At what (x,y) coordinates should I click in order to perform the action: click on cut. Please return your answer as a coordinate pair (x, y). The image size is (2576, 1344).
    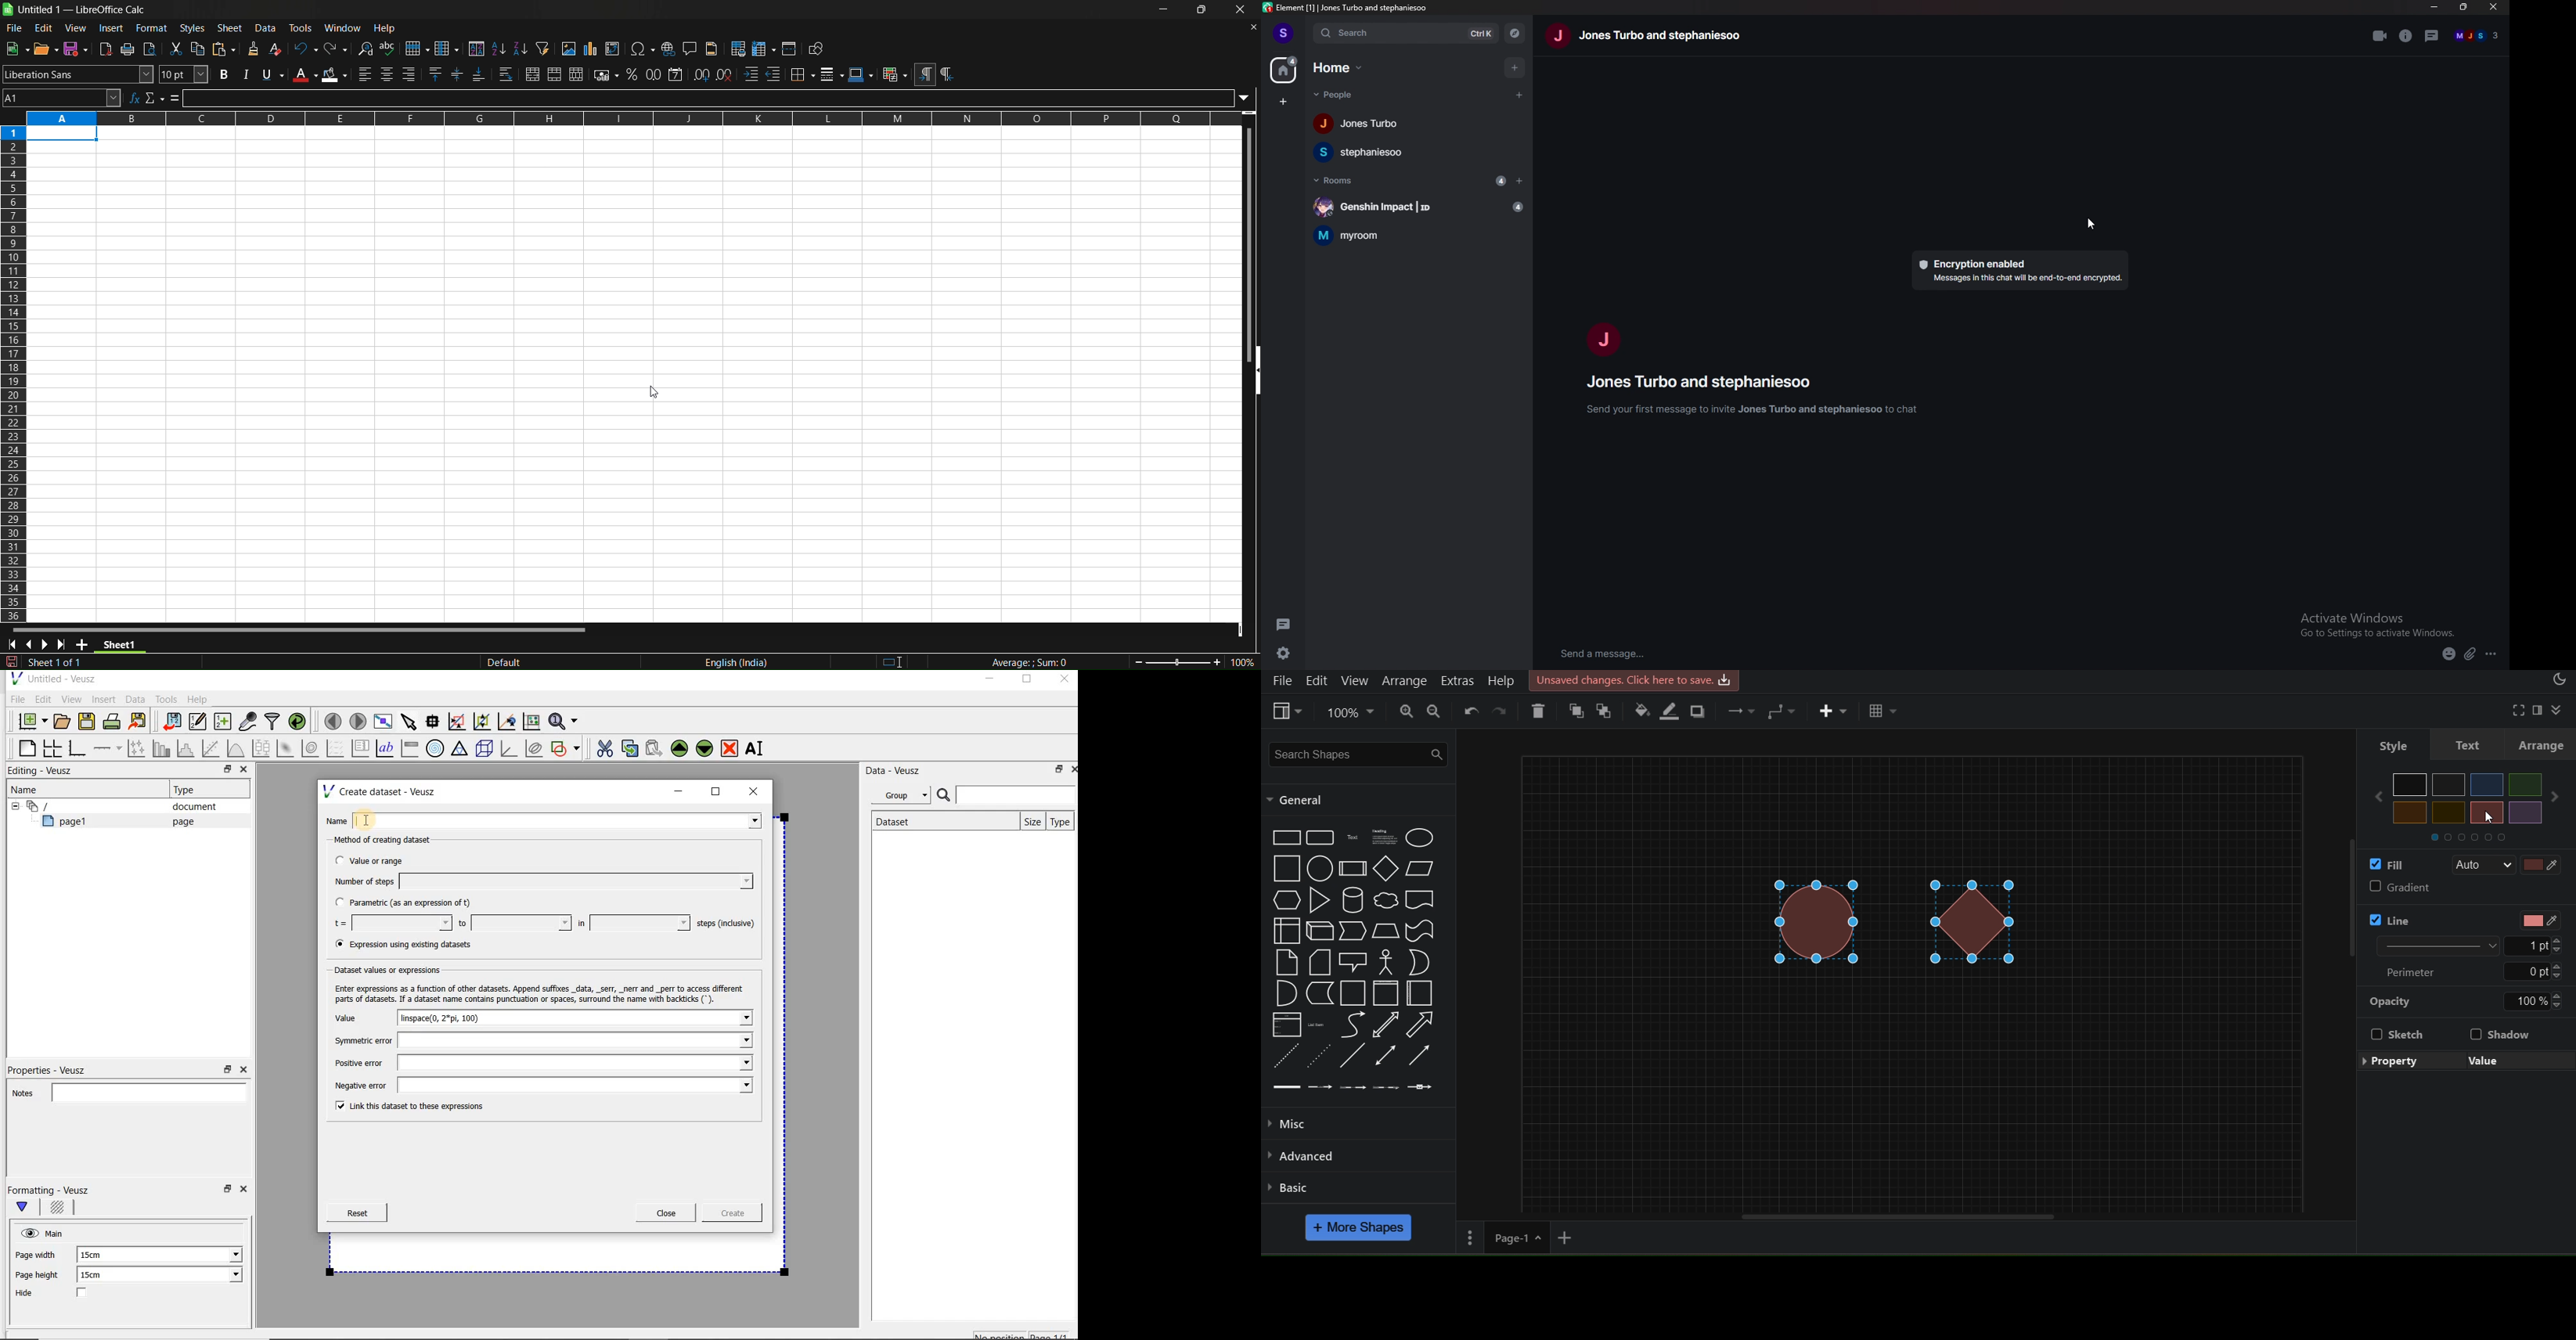
    Looking at the image, I should click on (177, 49).